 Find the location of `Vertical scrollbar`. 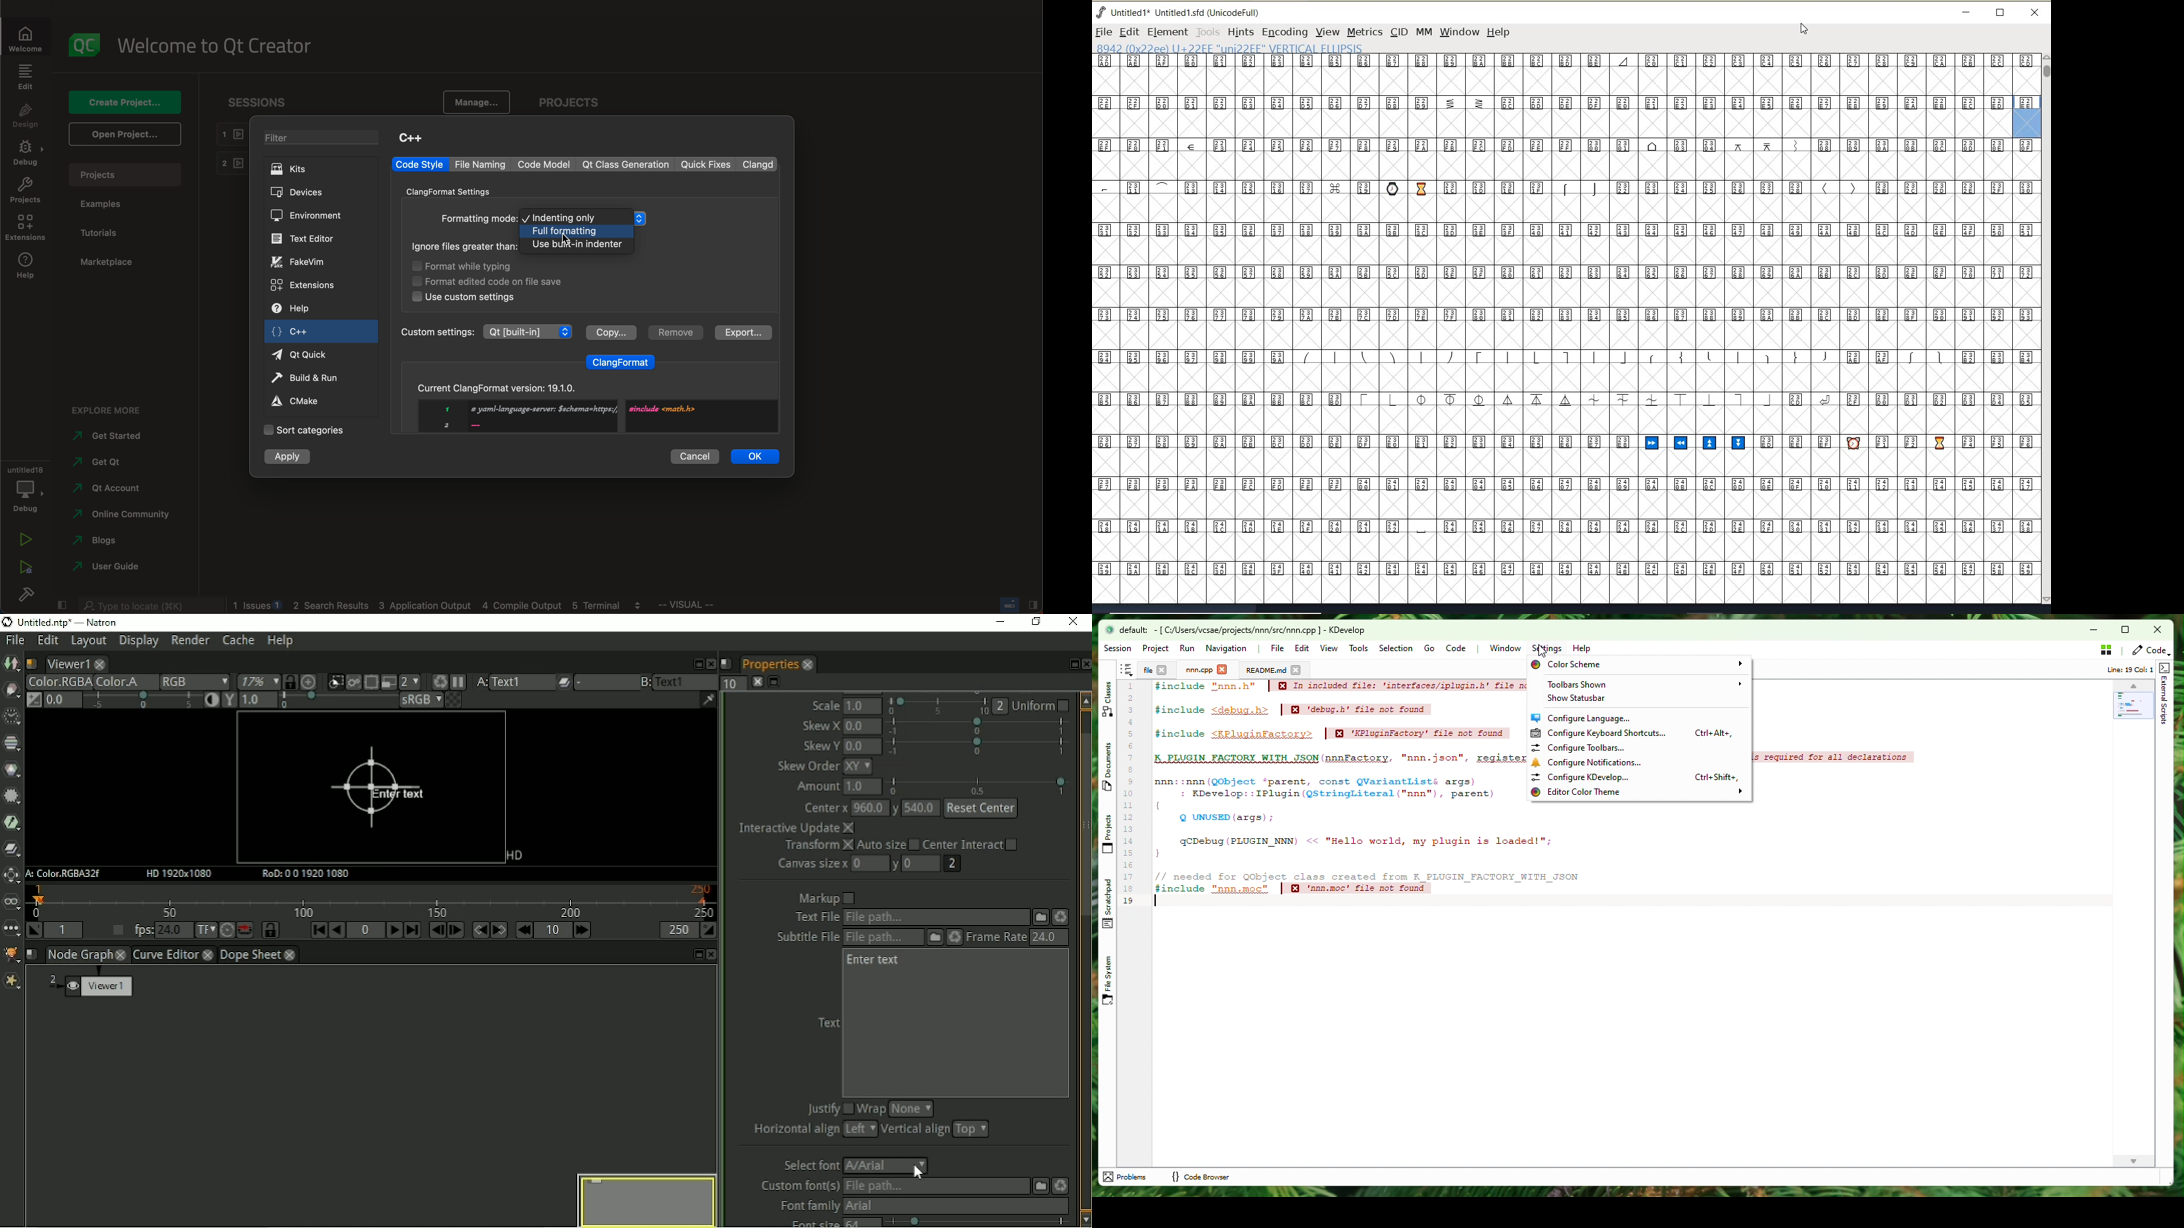

Vertical scrollbar is located at coordinates (1085, 959).